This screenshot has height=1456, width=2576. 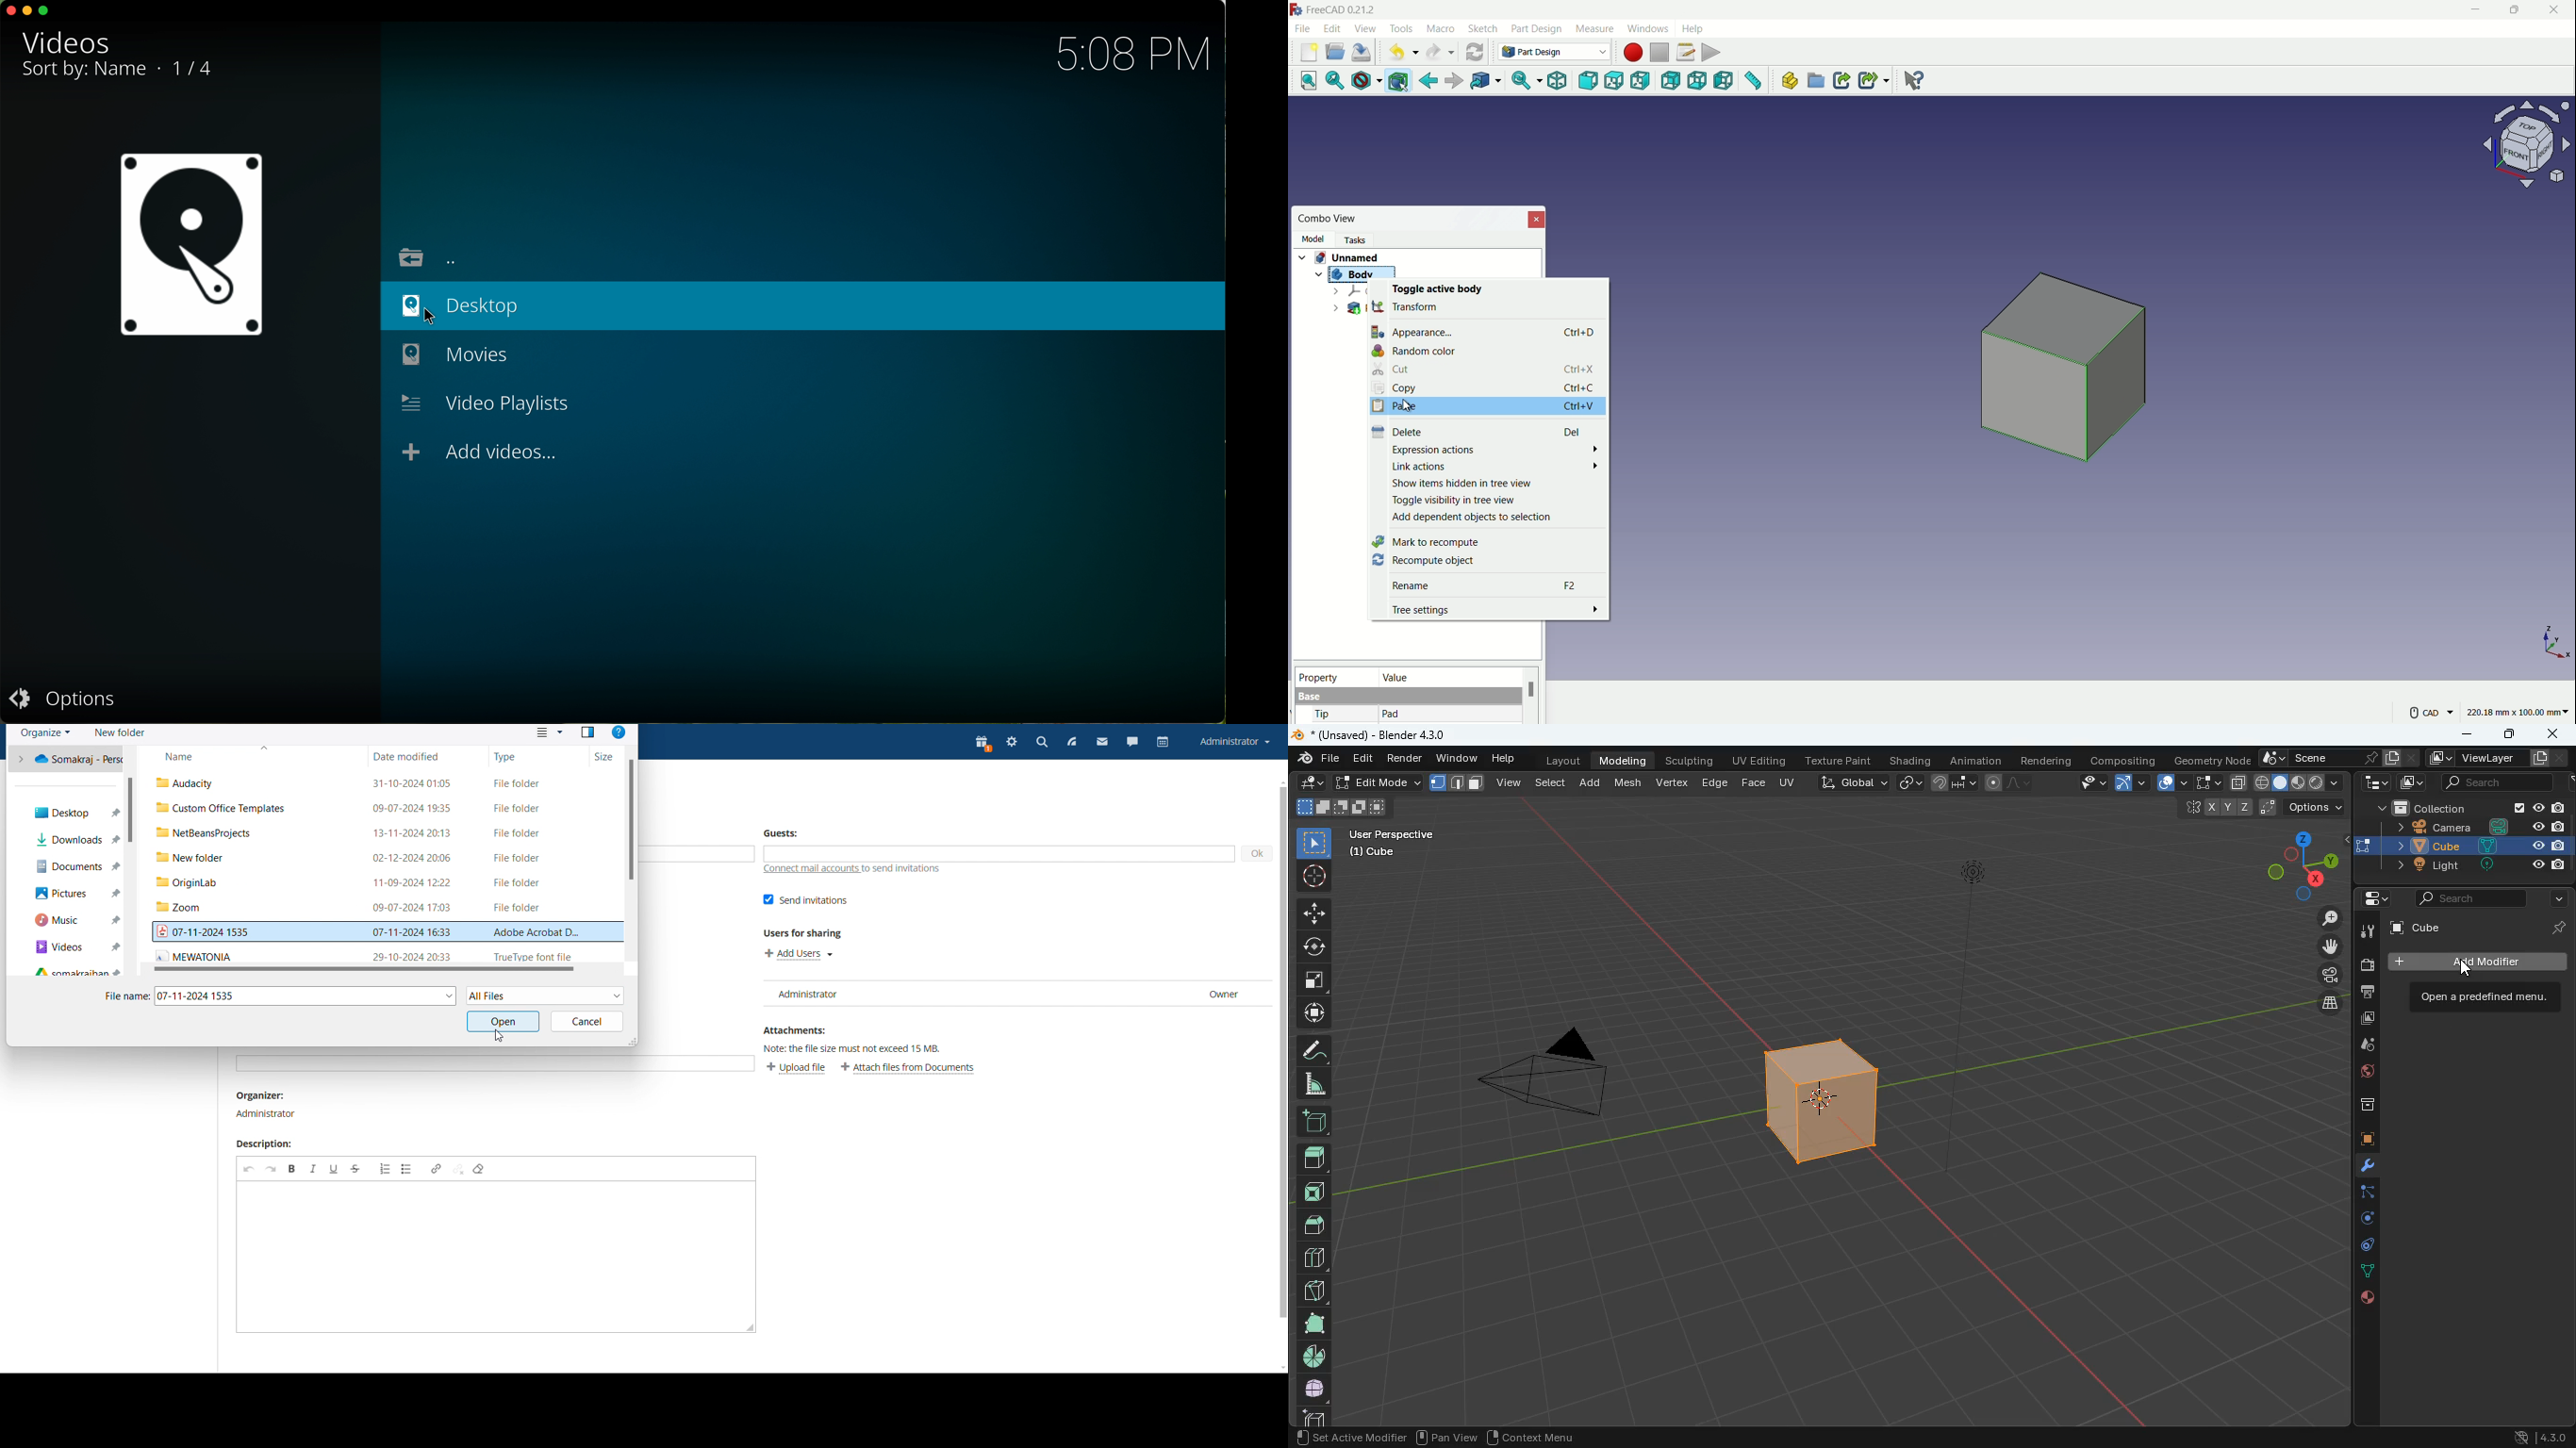 What do you see at coordinates (1475, 518) in the screenshot?
I see `‘Add dependent objects to selection` at bounding box center [1475, 518].